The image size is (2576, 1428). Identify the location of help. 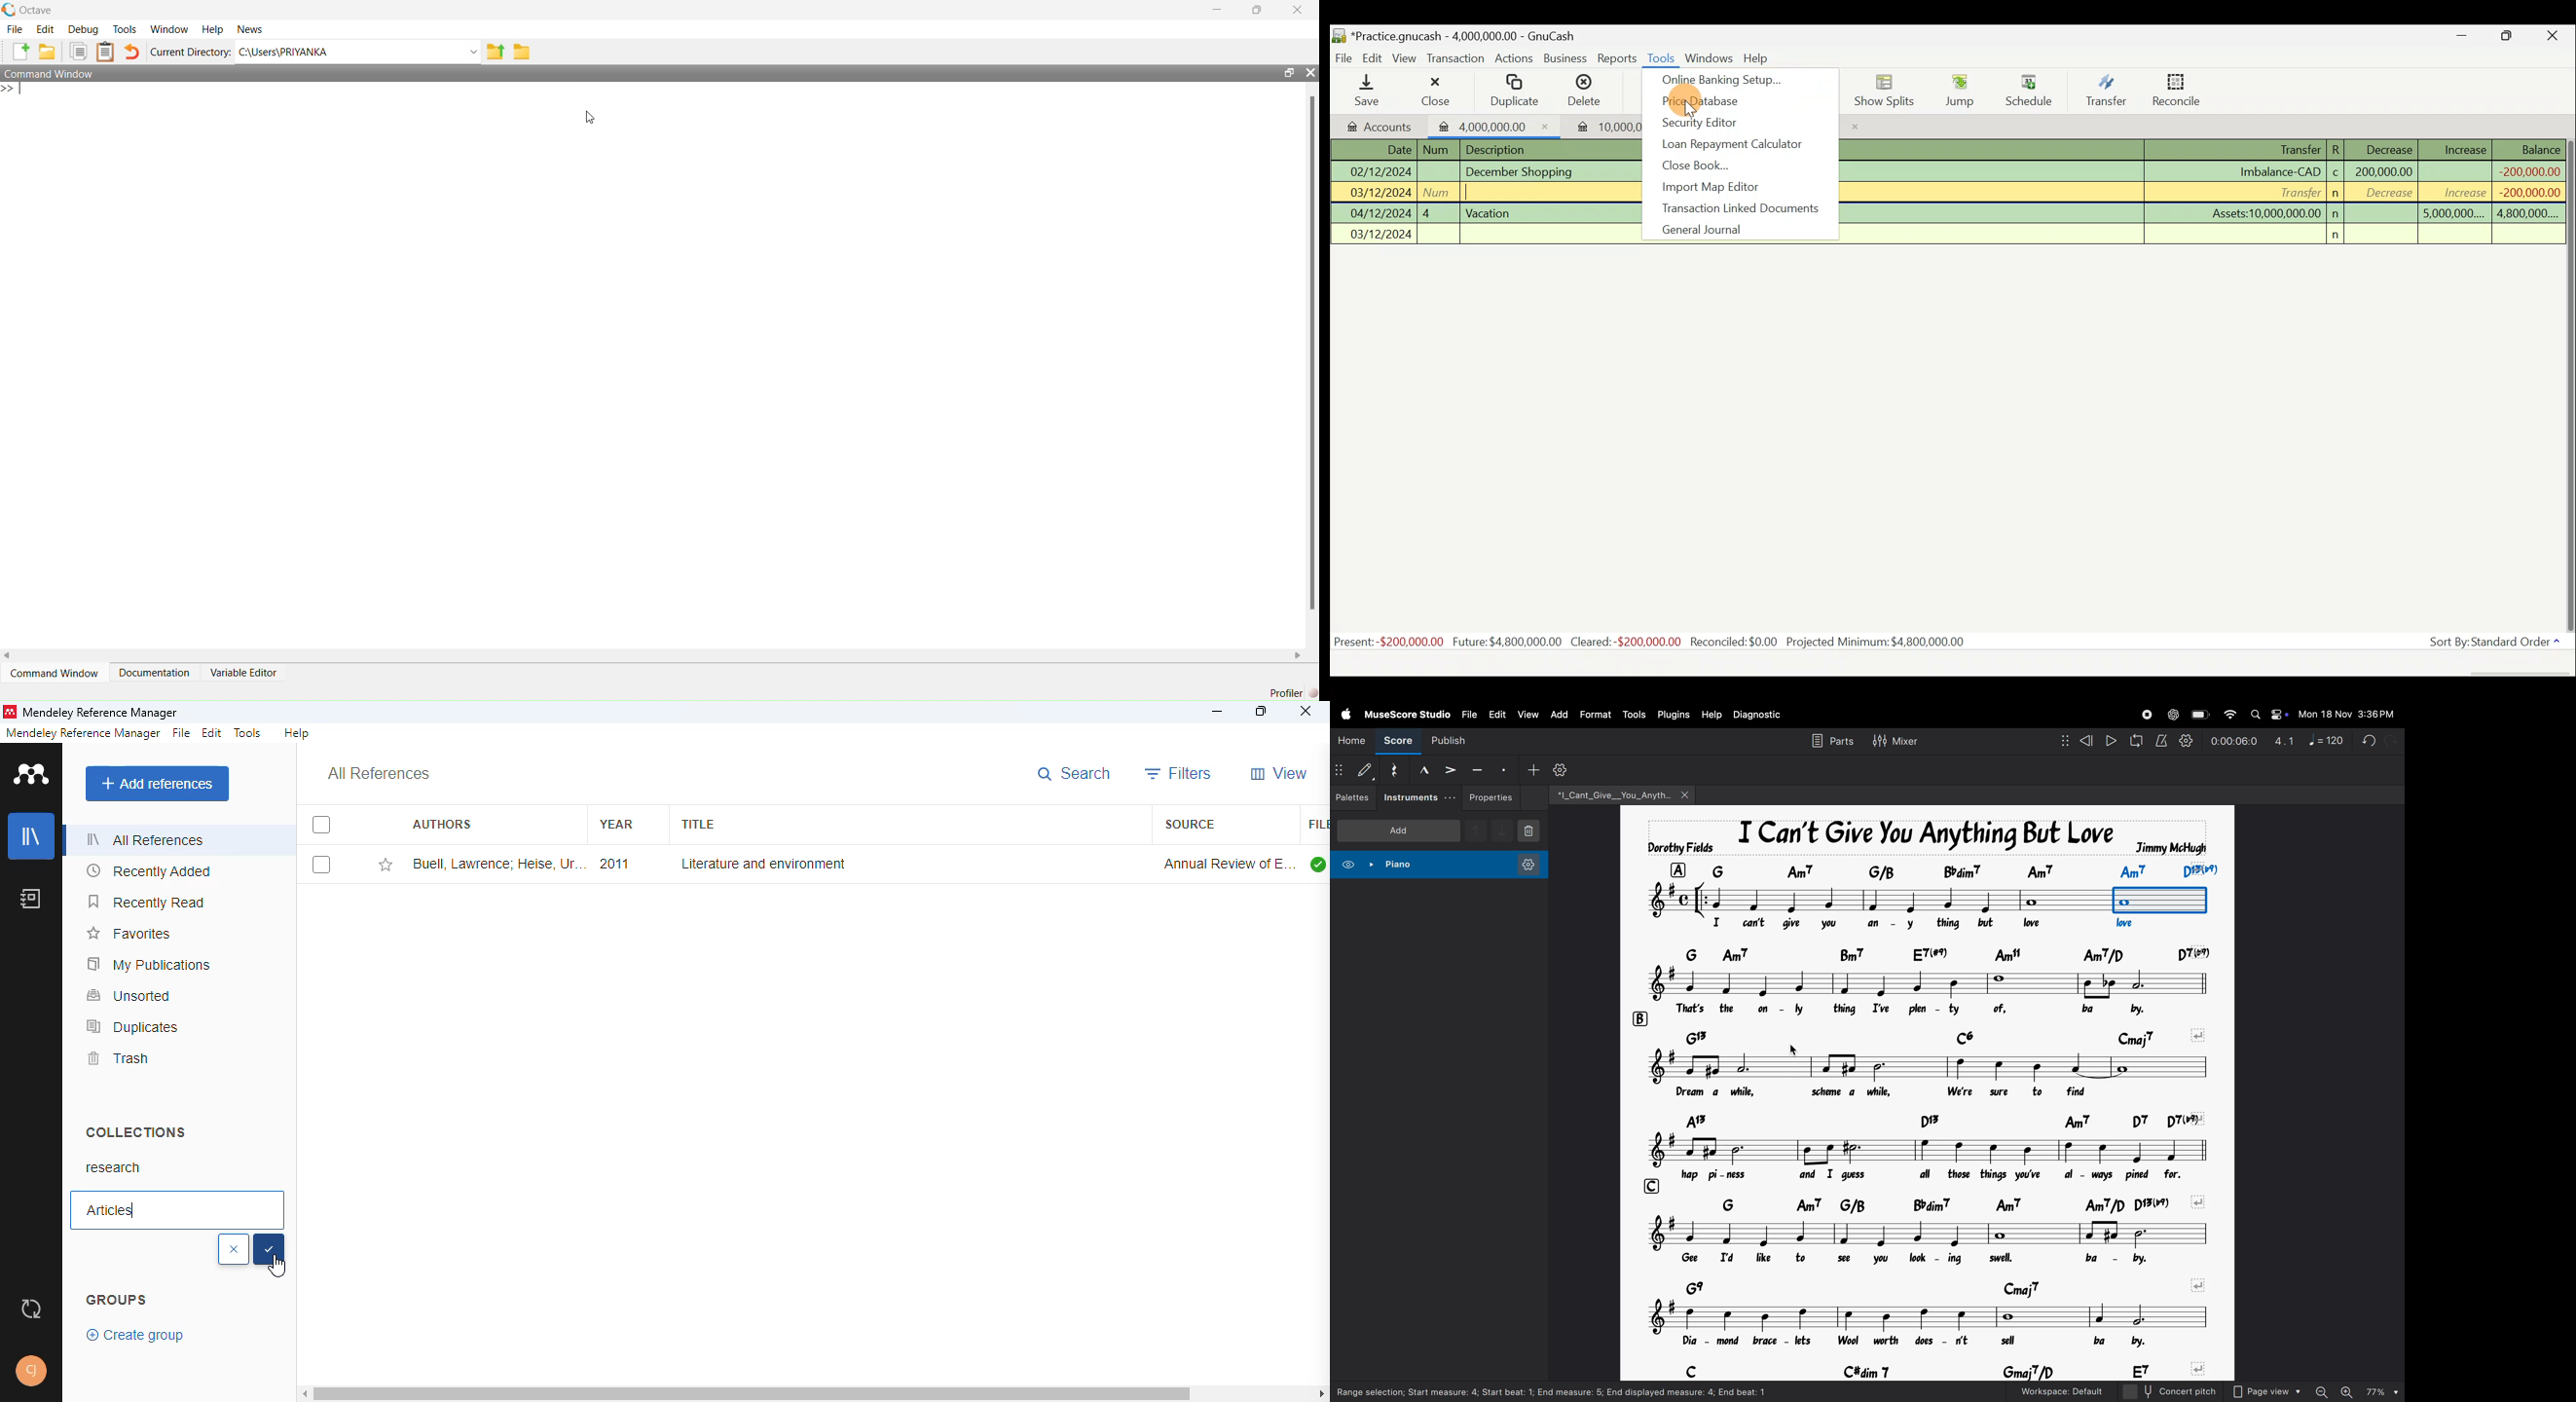
(1710, 713).